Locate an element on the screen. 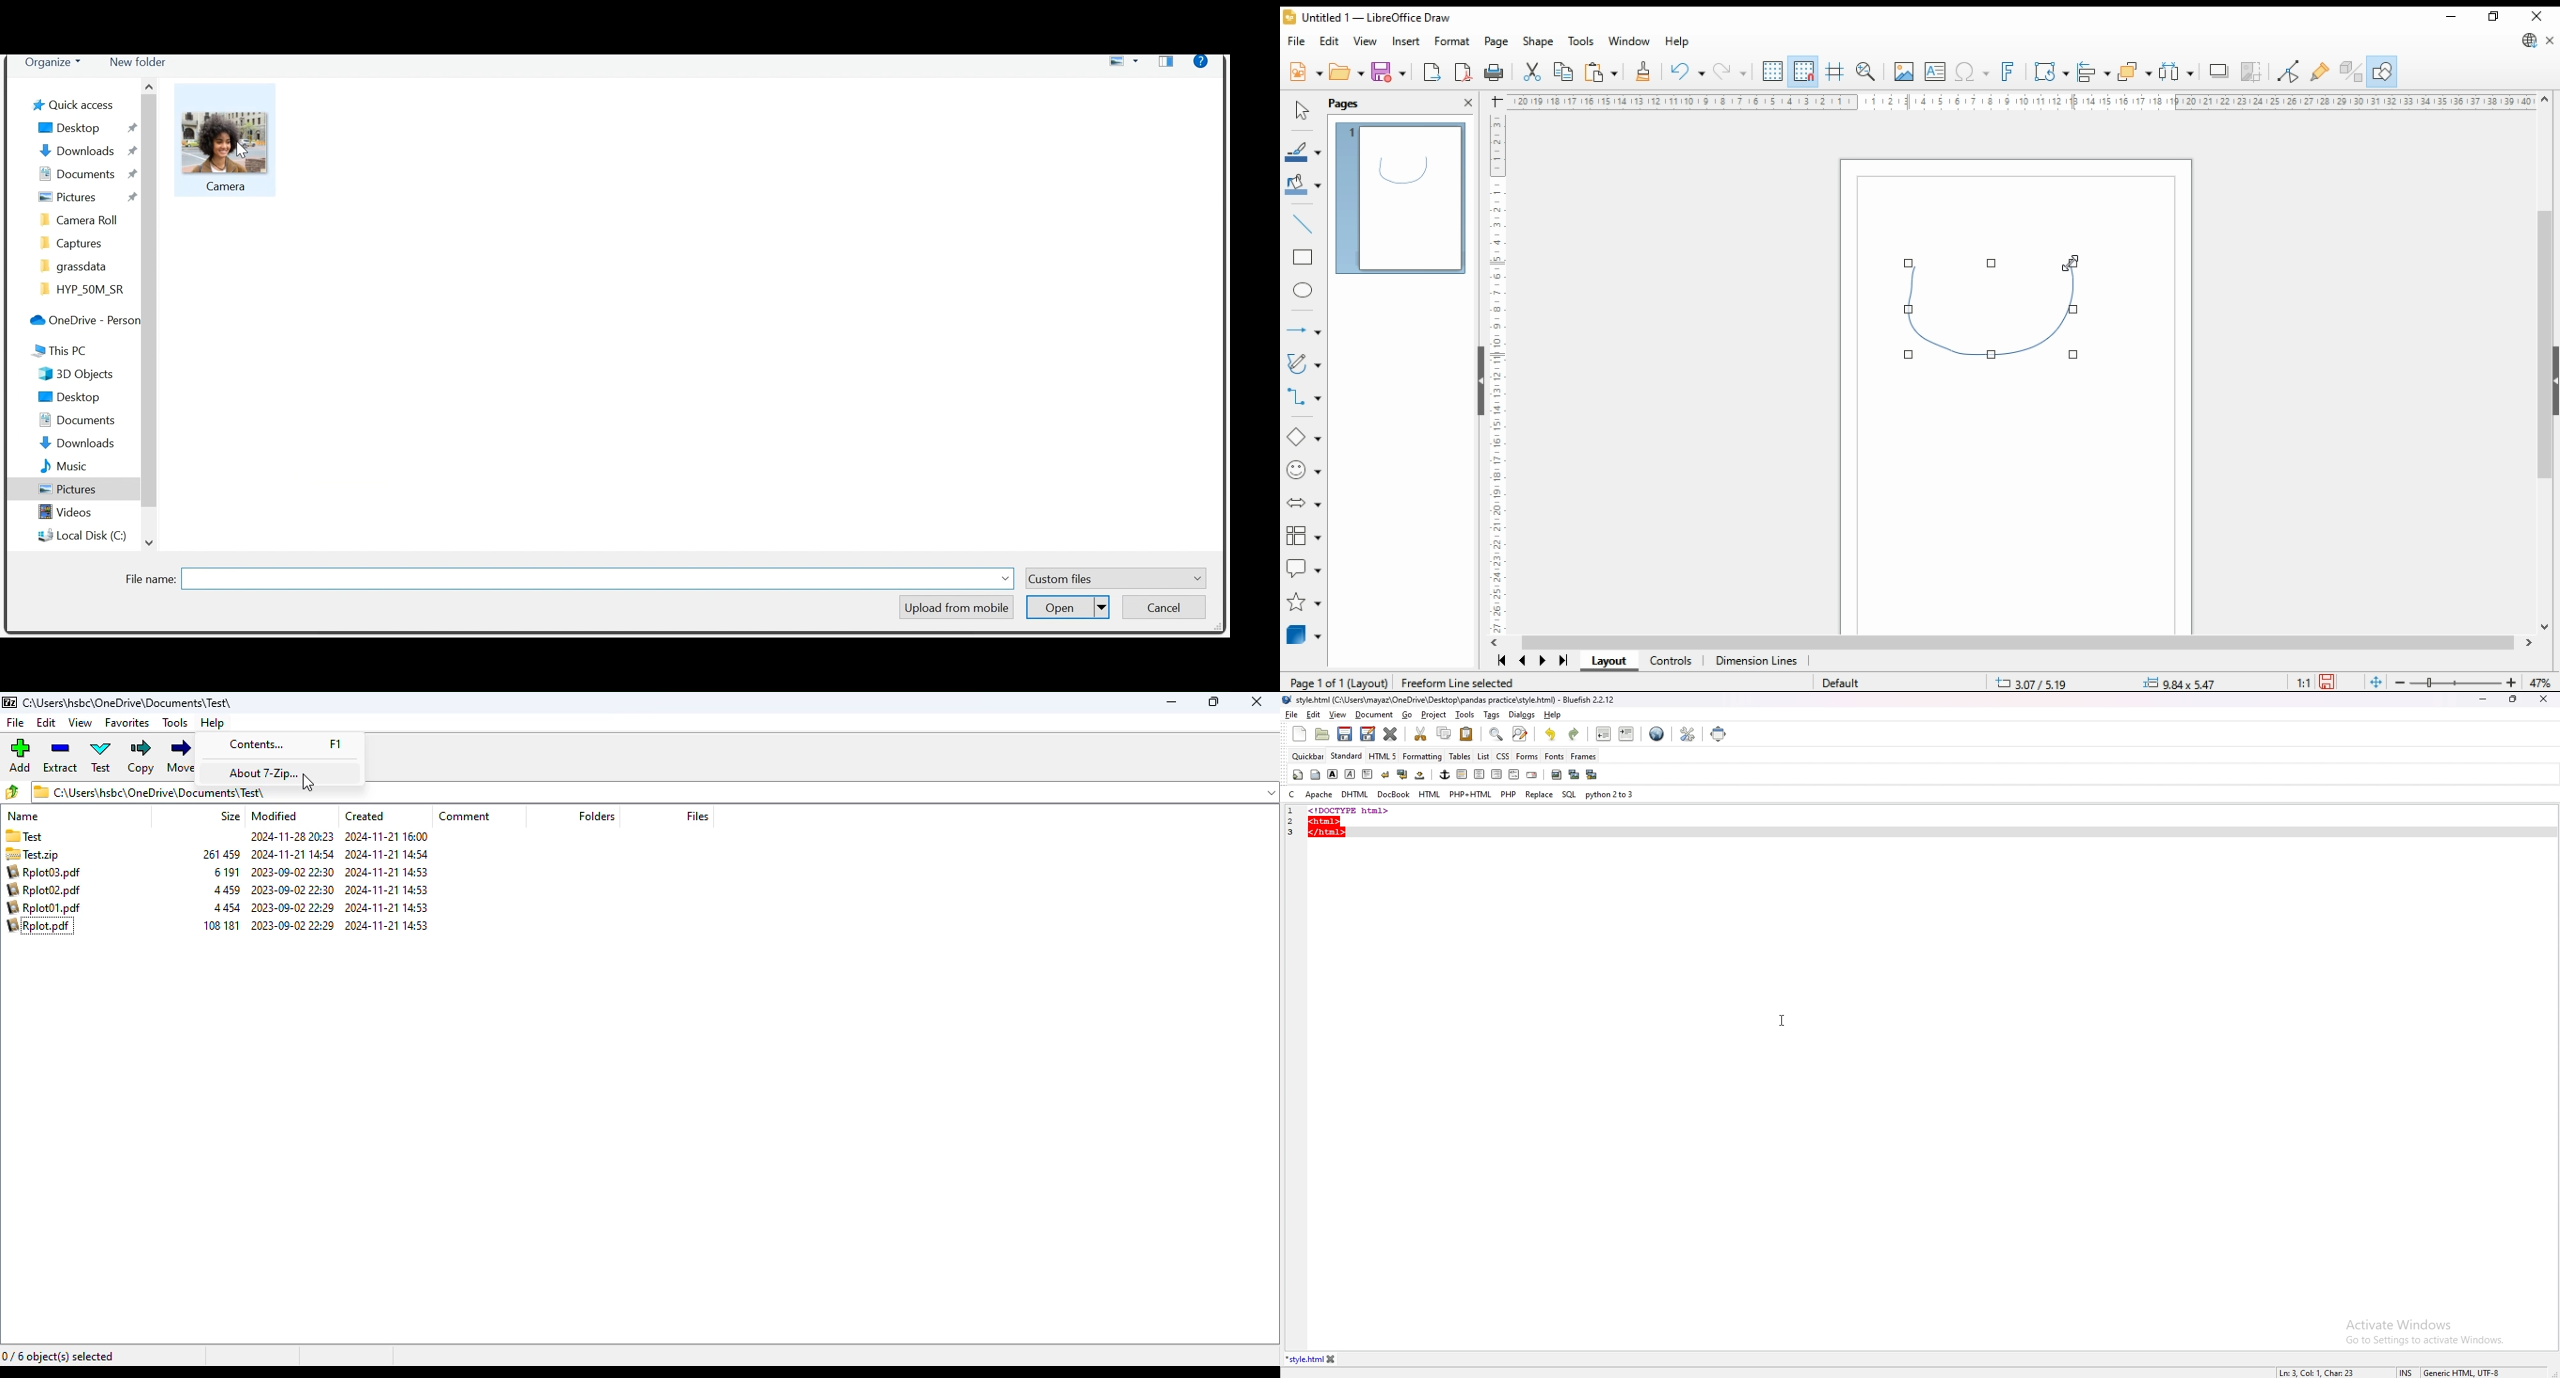 The width and height of the screenshot is (2576, 1400). controls is located at coordinates (1674, 661).